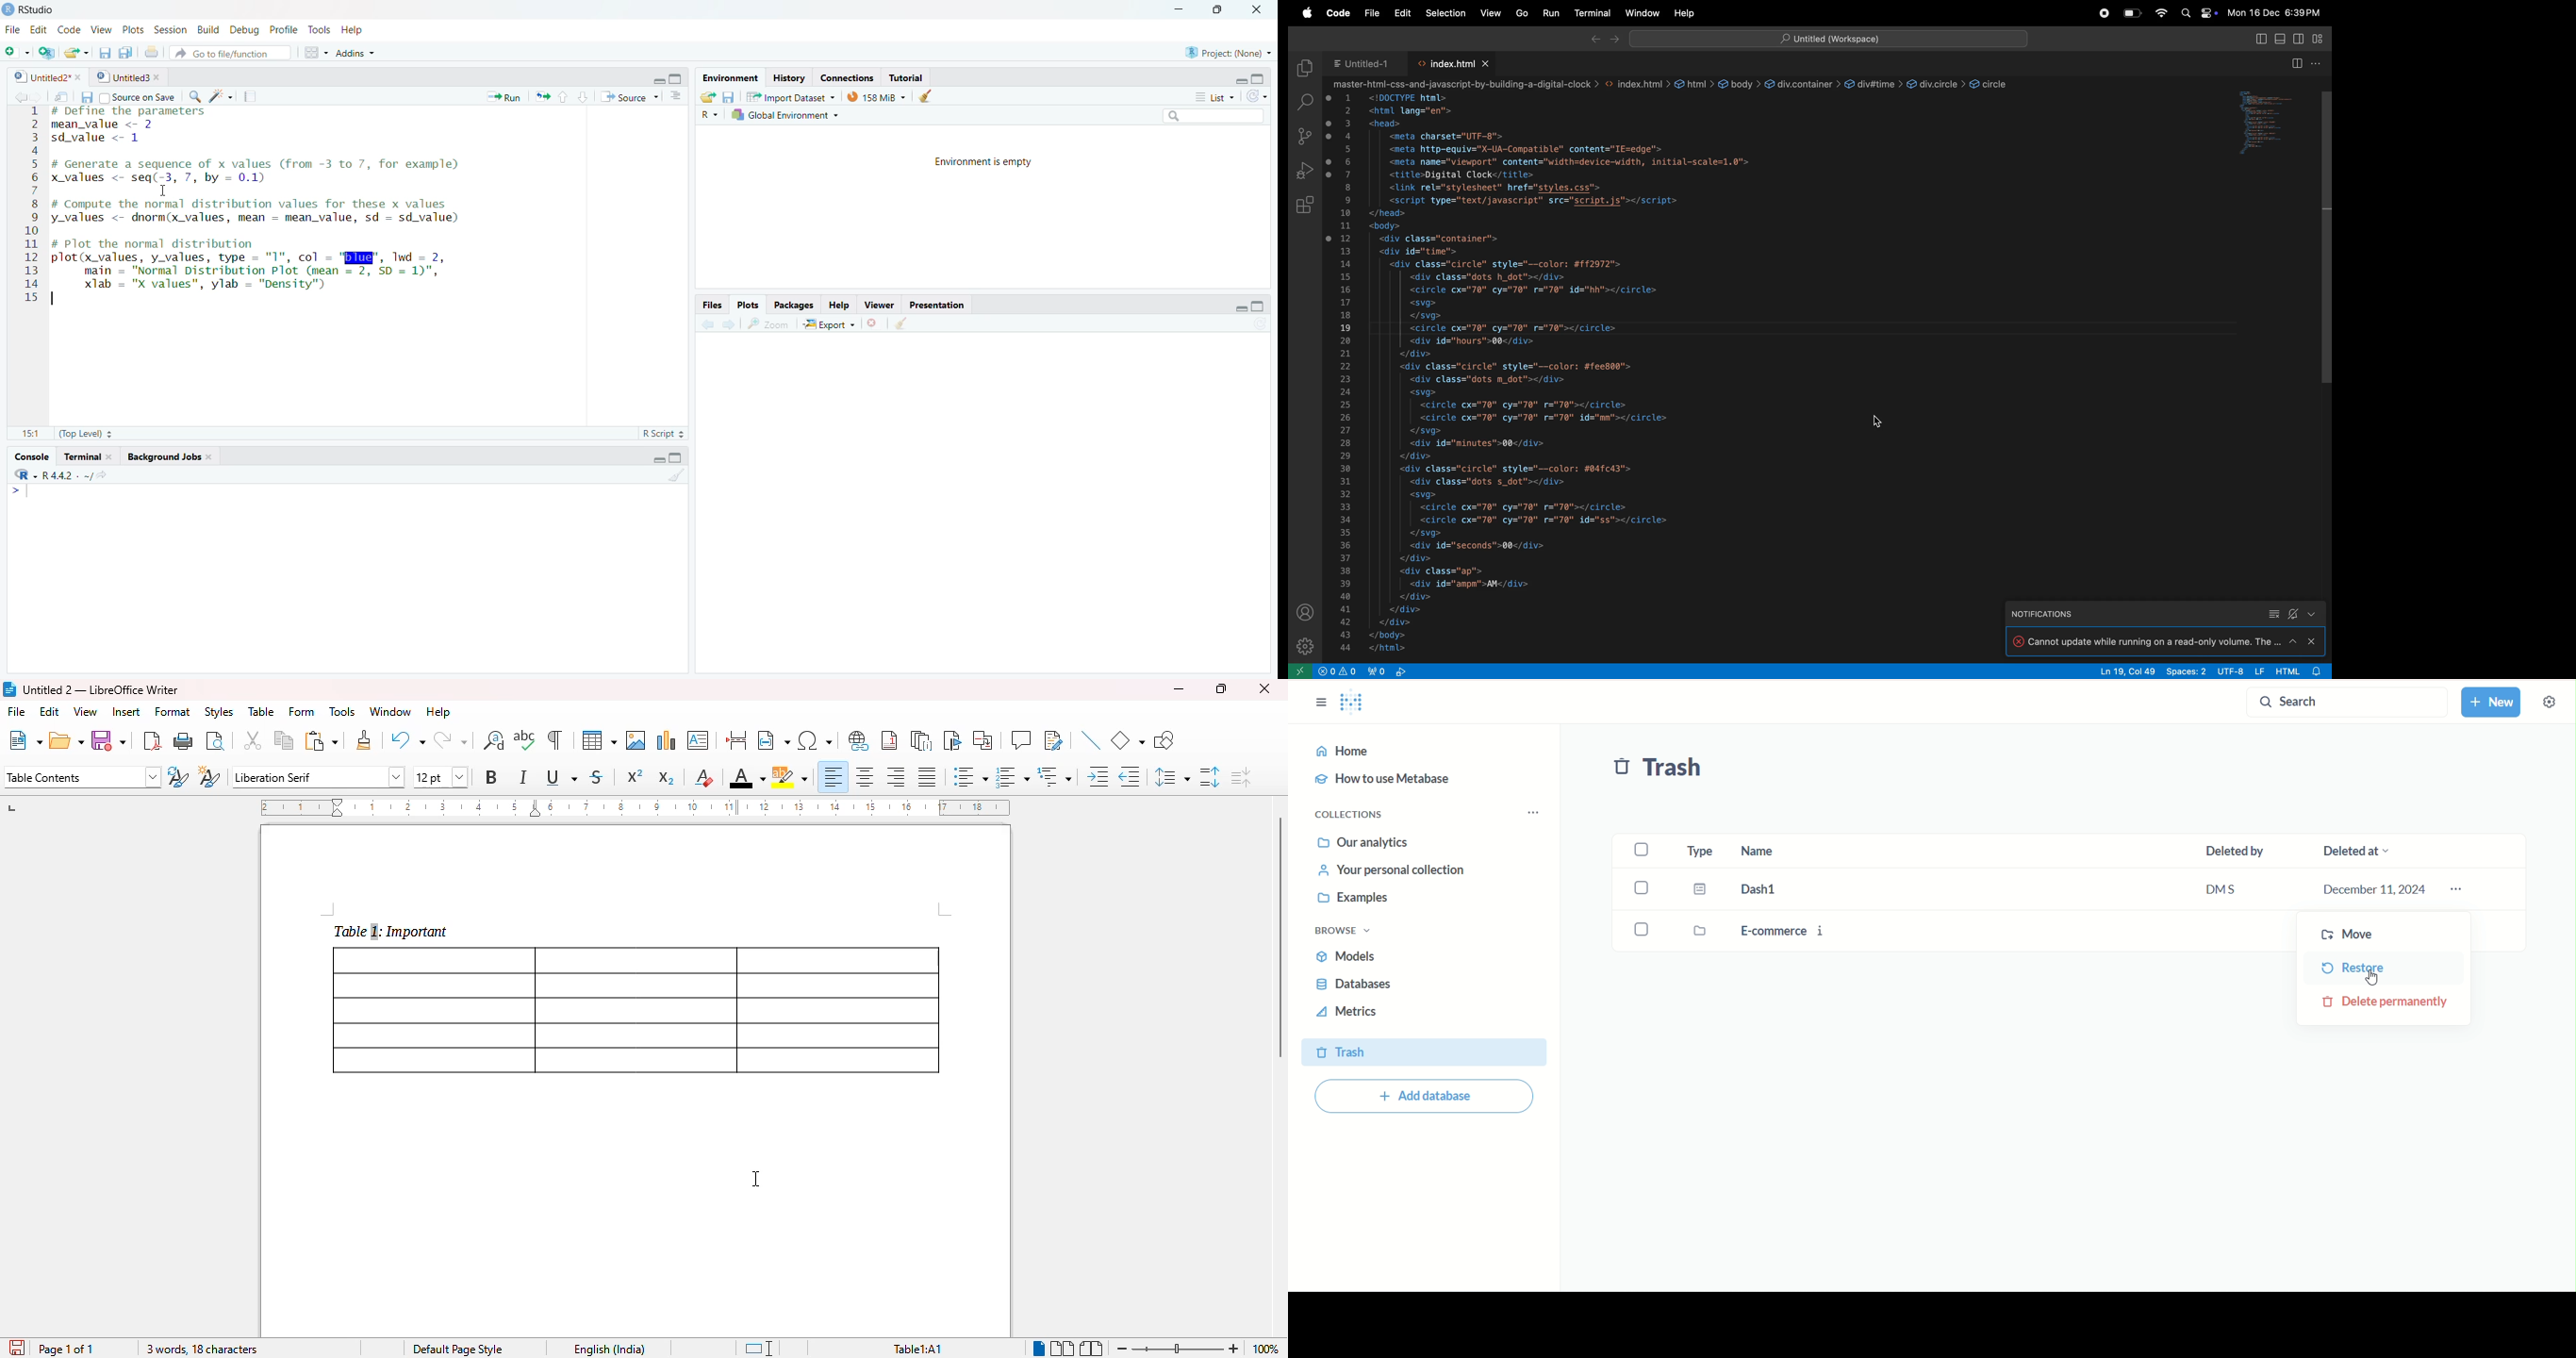 This screenshot has width=2576, height=1372. I want to click on insert, so click(127, 712).